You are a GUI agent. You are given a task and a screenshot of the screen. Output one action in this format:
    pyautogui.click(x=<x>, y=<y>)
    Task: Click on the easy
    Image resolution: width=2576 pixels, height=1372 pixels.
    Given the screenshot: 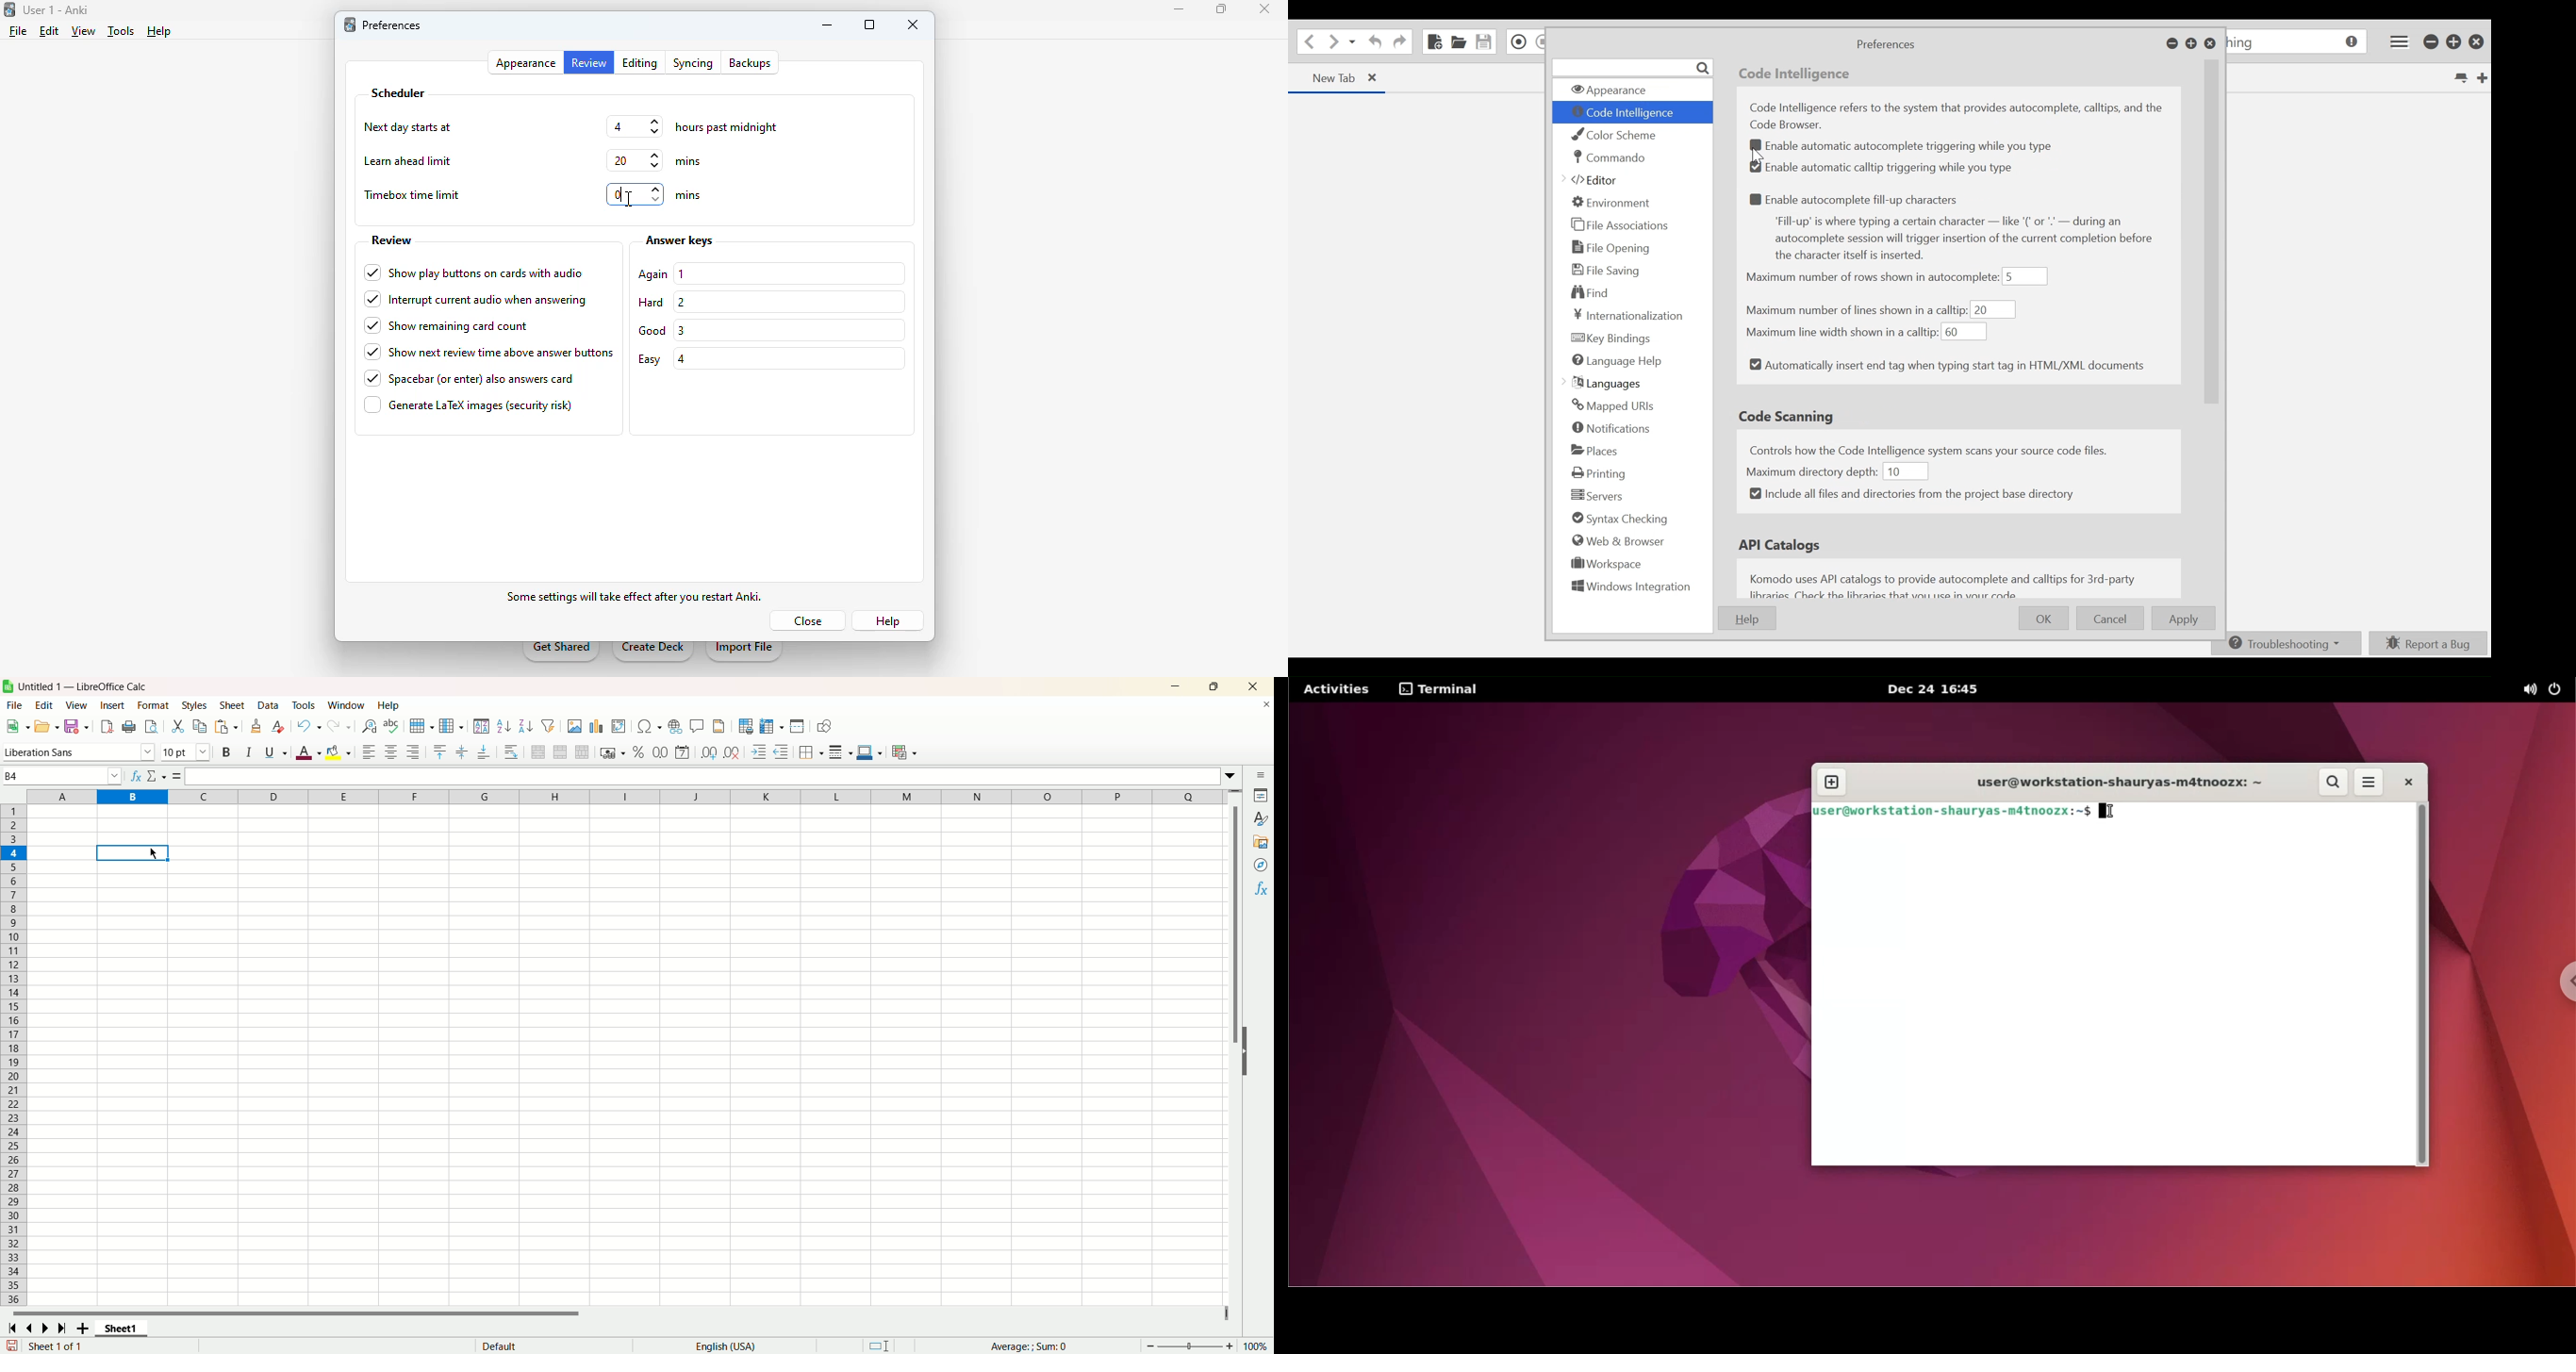 What is the action you would take?
    pyautogui.click(x=650, y=360)
    